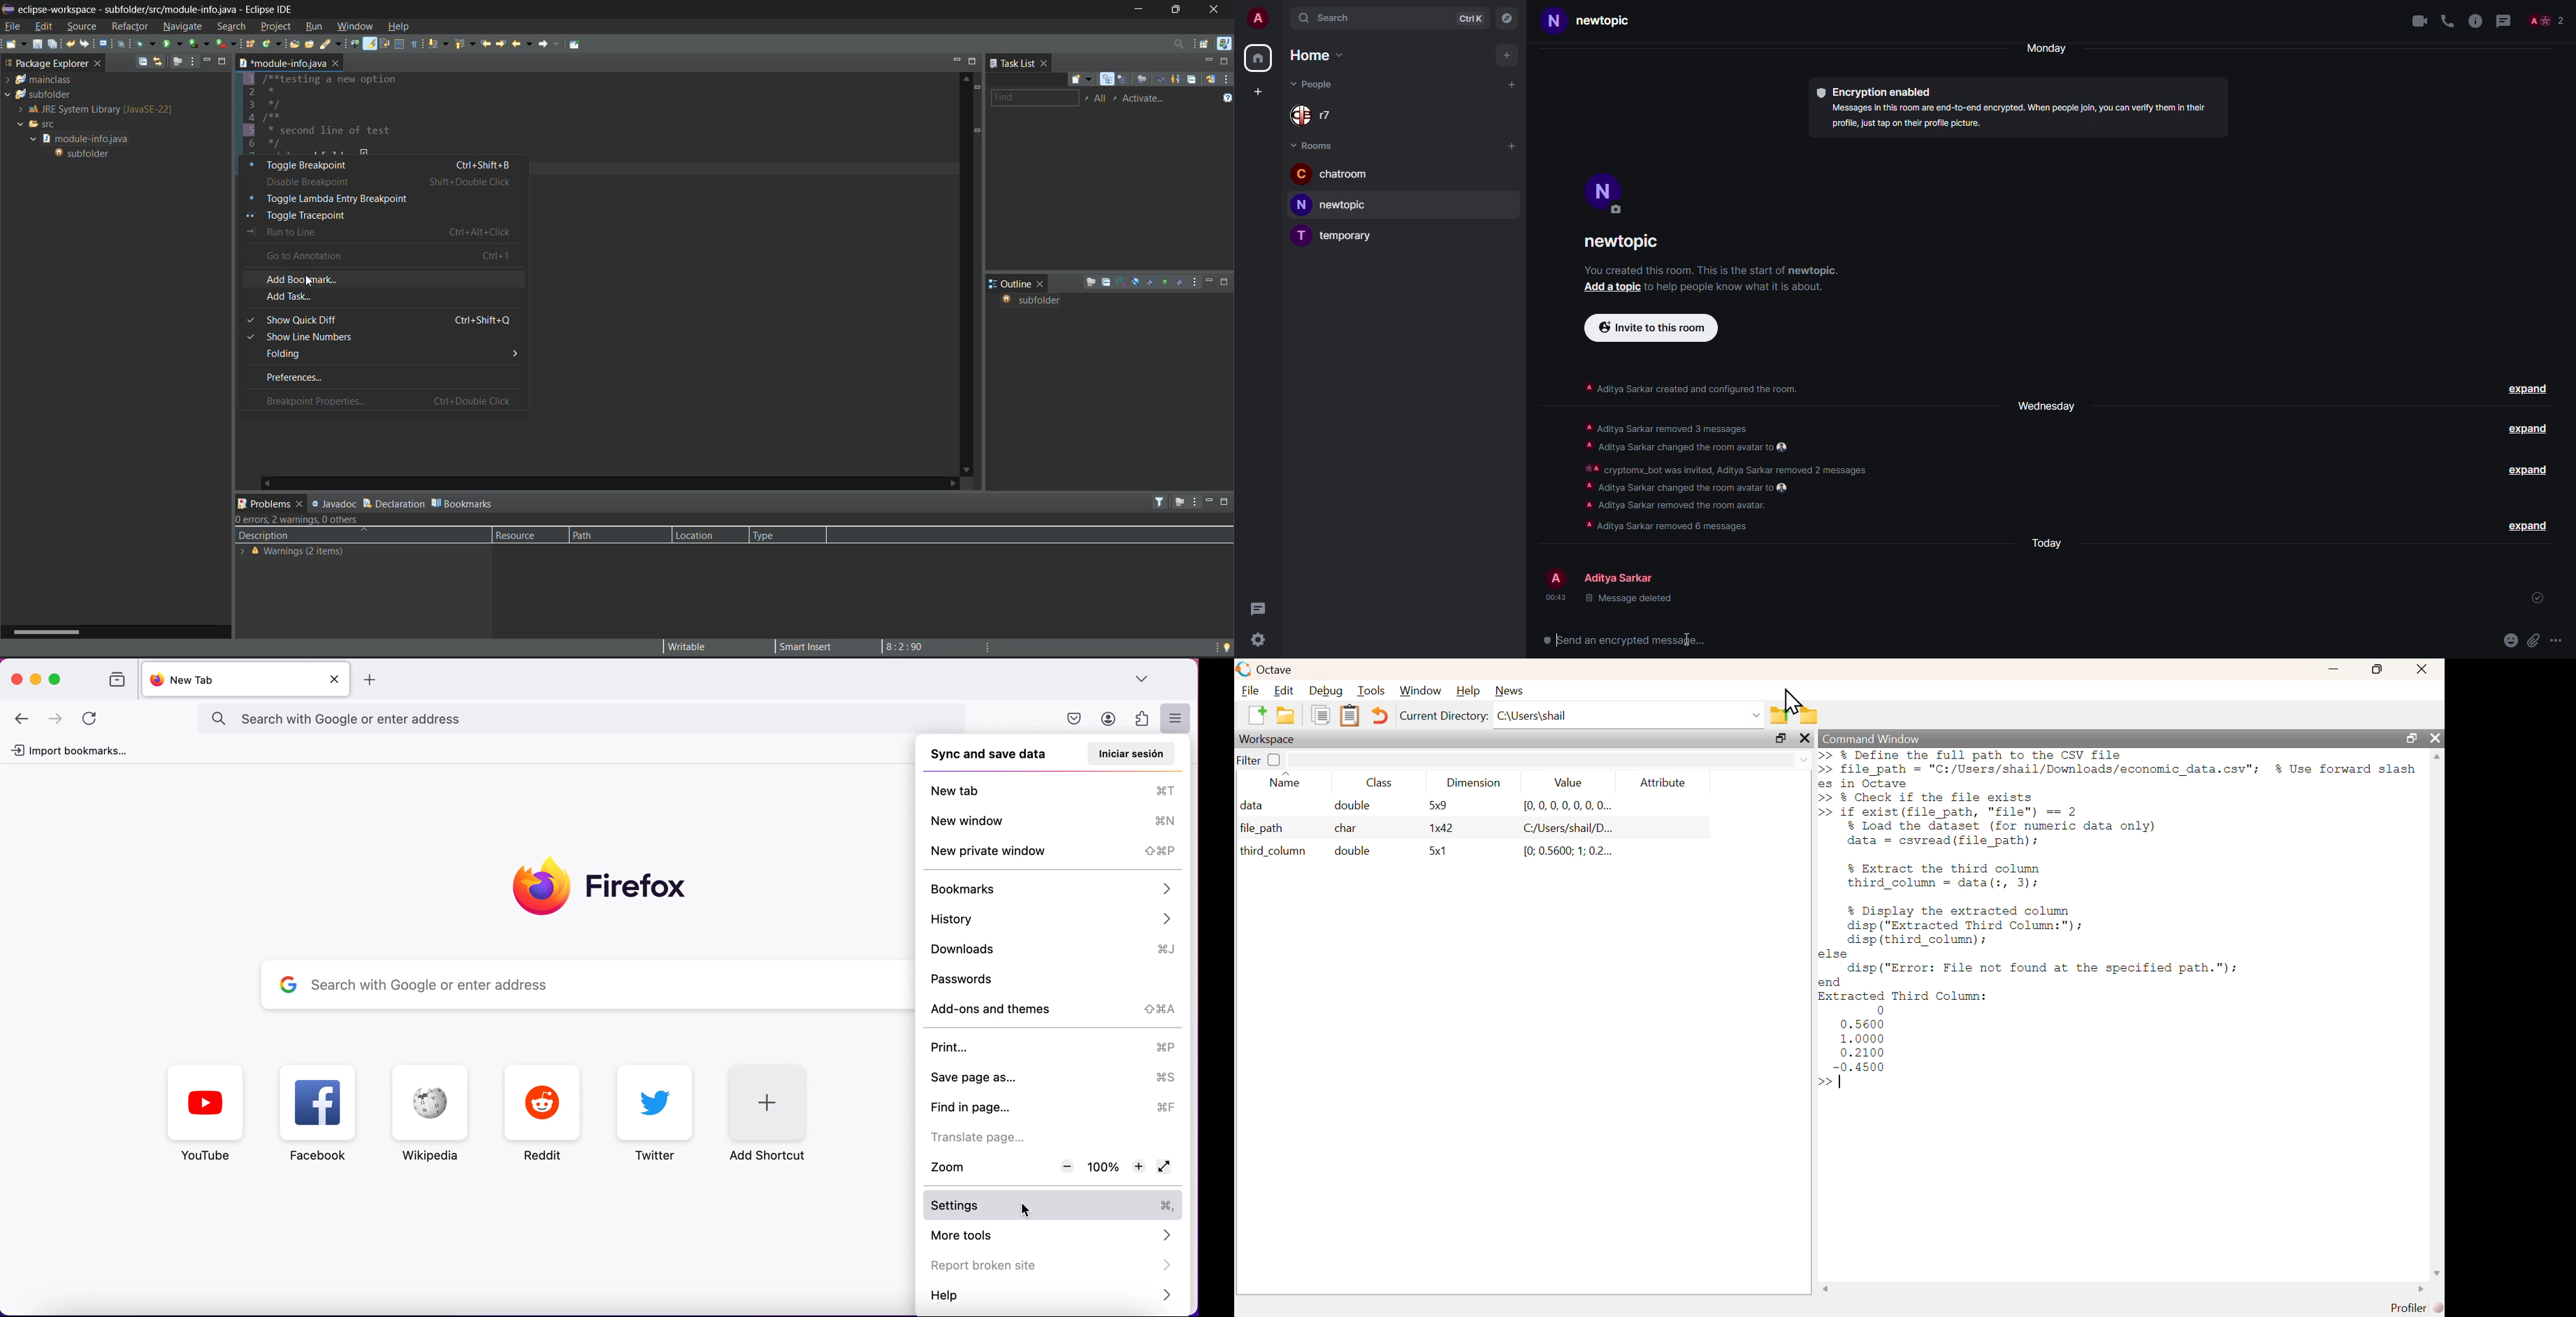 The width and height of the screenshot is (2576, 1344). I want to click on info, so click(2475, 20).